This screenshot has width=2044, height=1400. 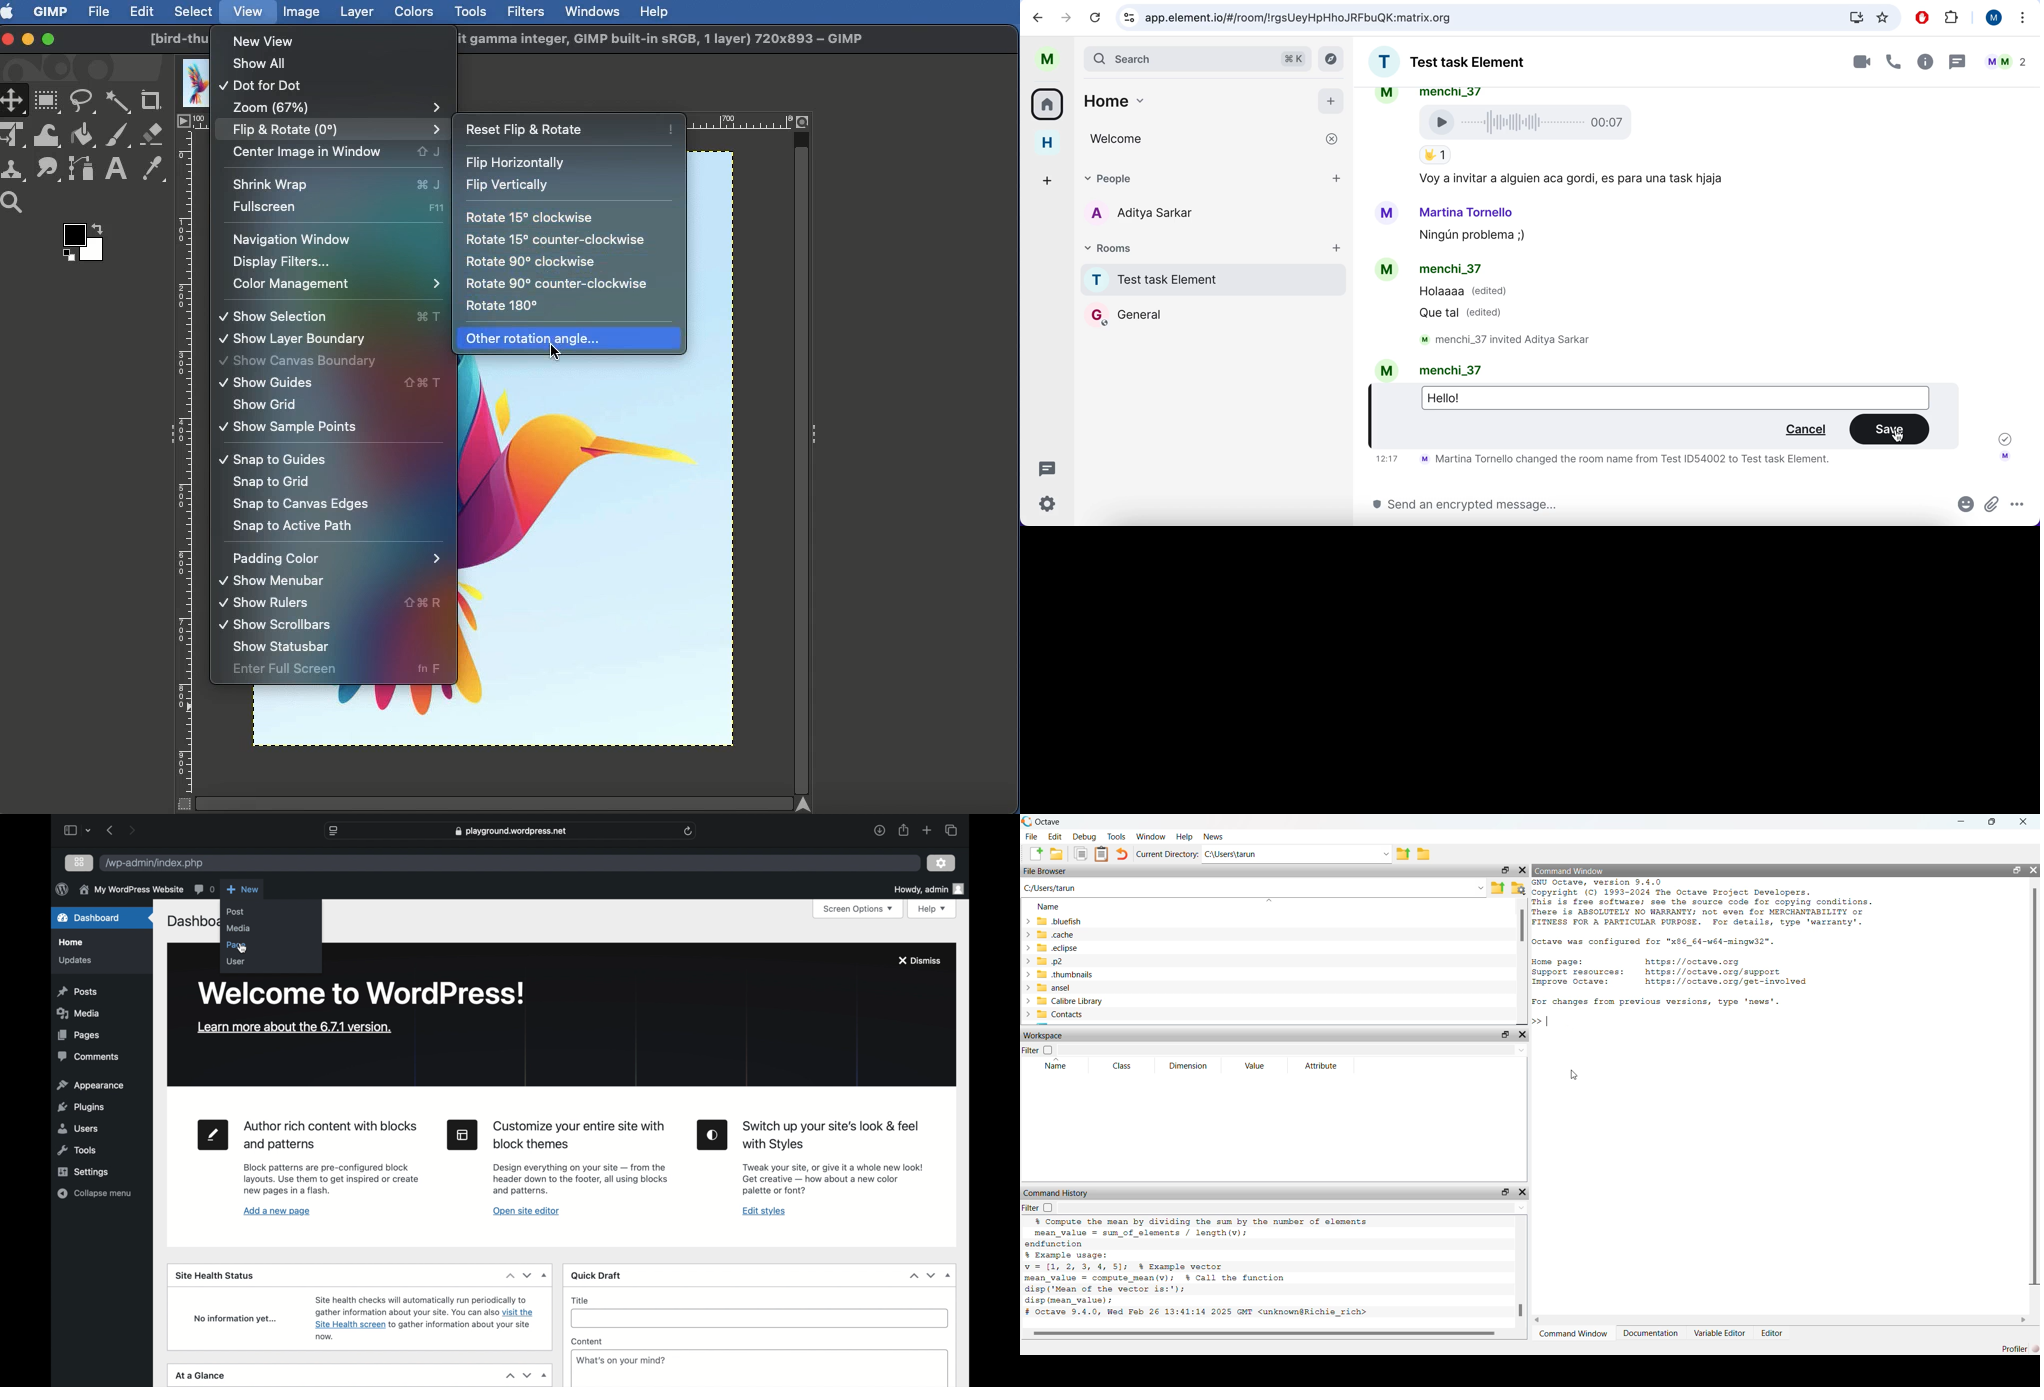 I want to click on welcome, so click(x=1212, y=141).